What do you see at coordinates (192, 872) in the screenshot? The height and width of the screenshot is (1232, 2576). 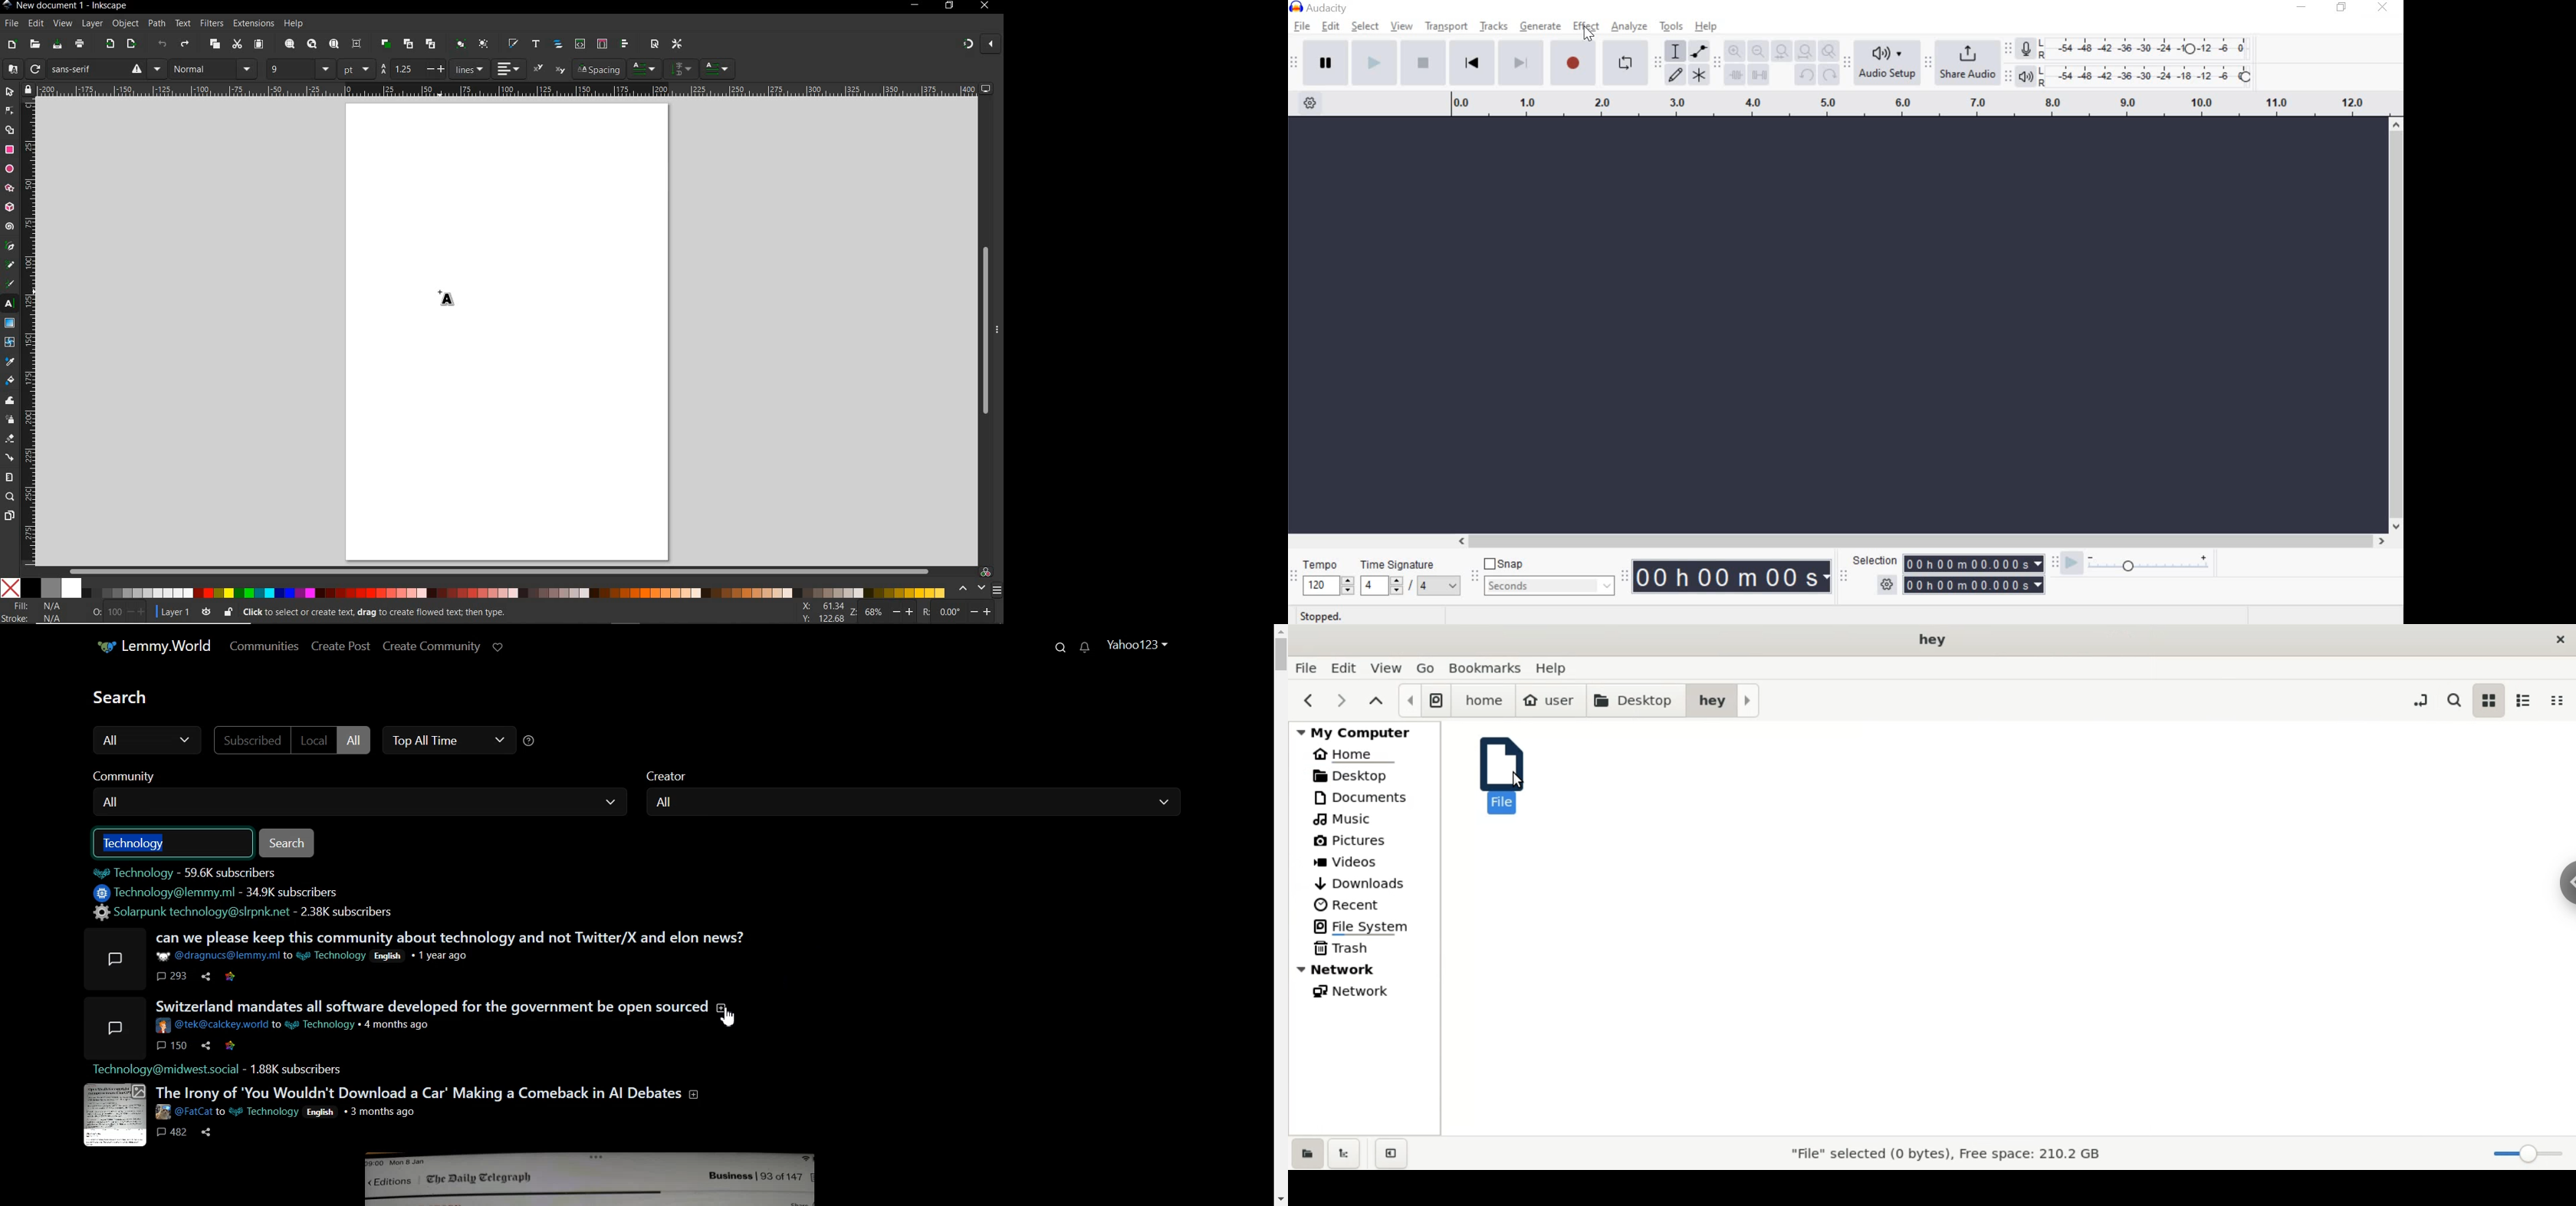 I see `Technology - 59.6K subscribers` at bounding box center [192, 872].